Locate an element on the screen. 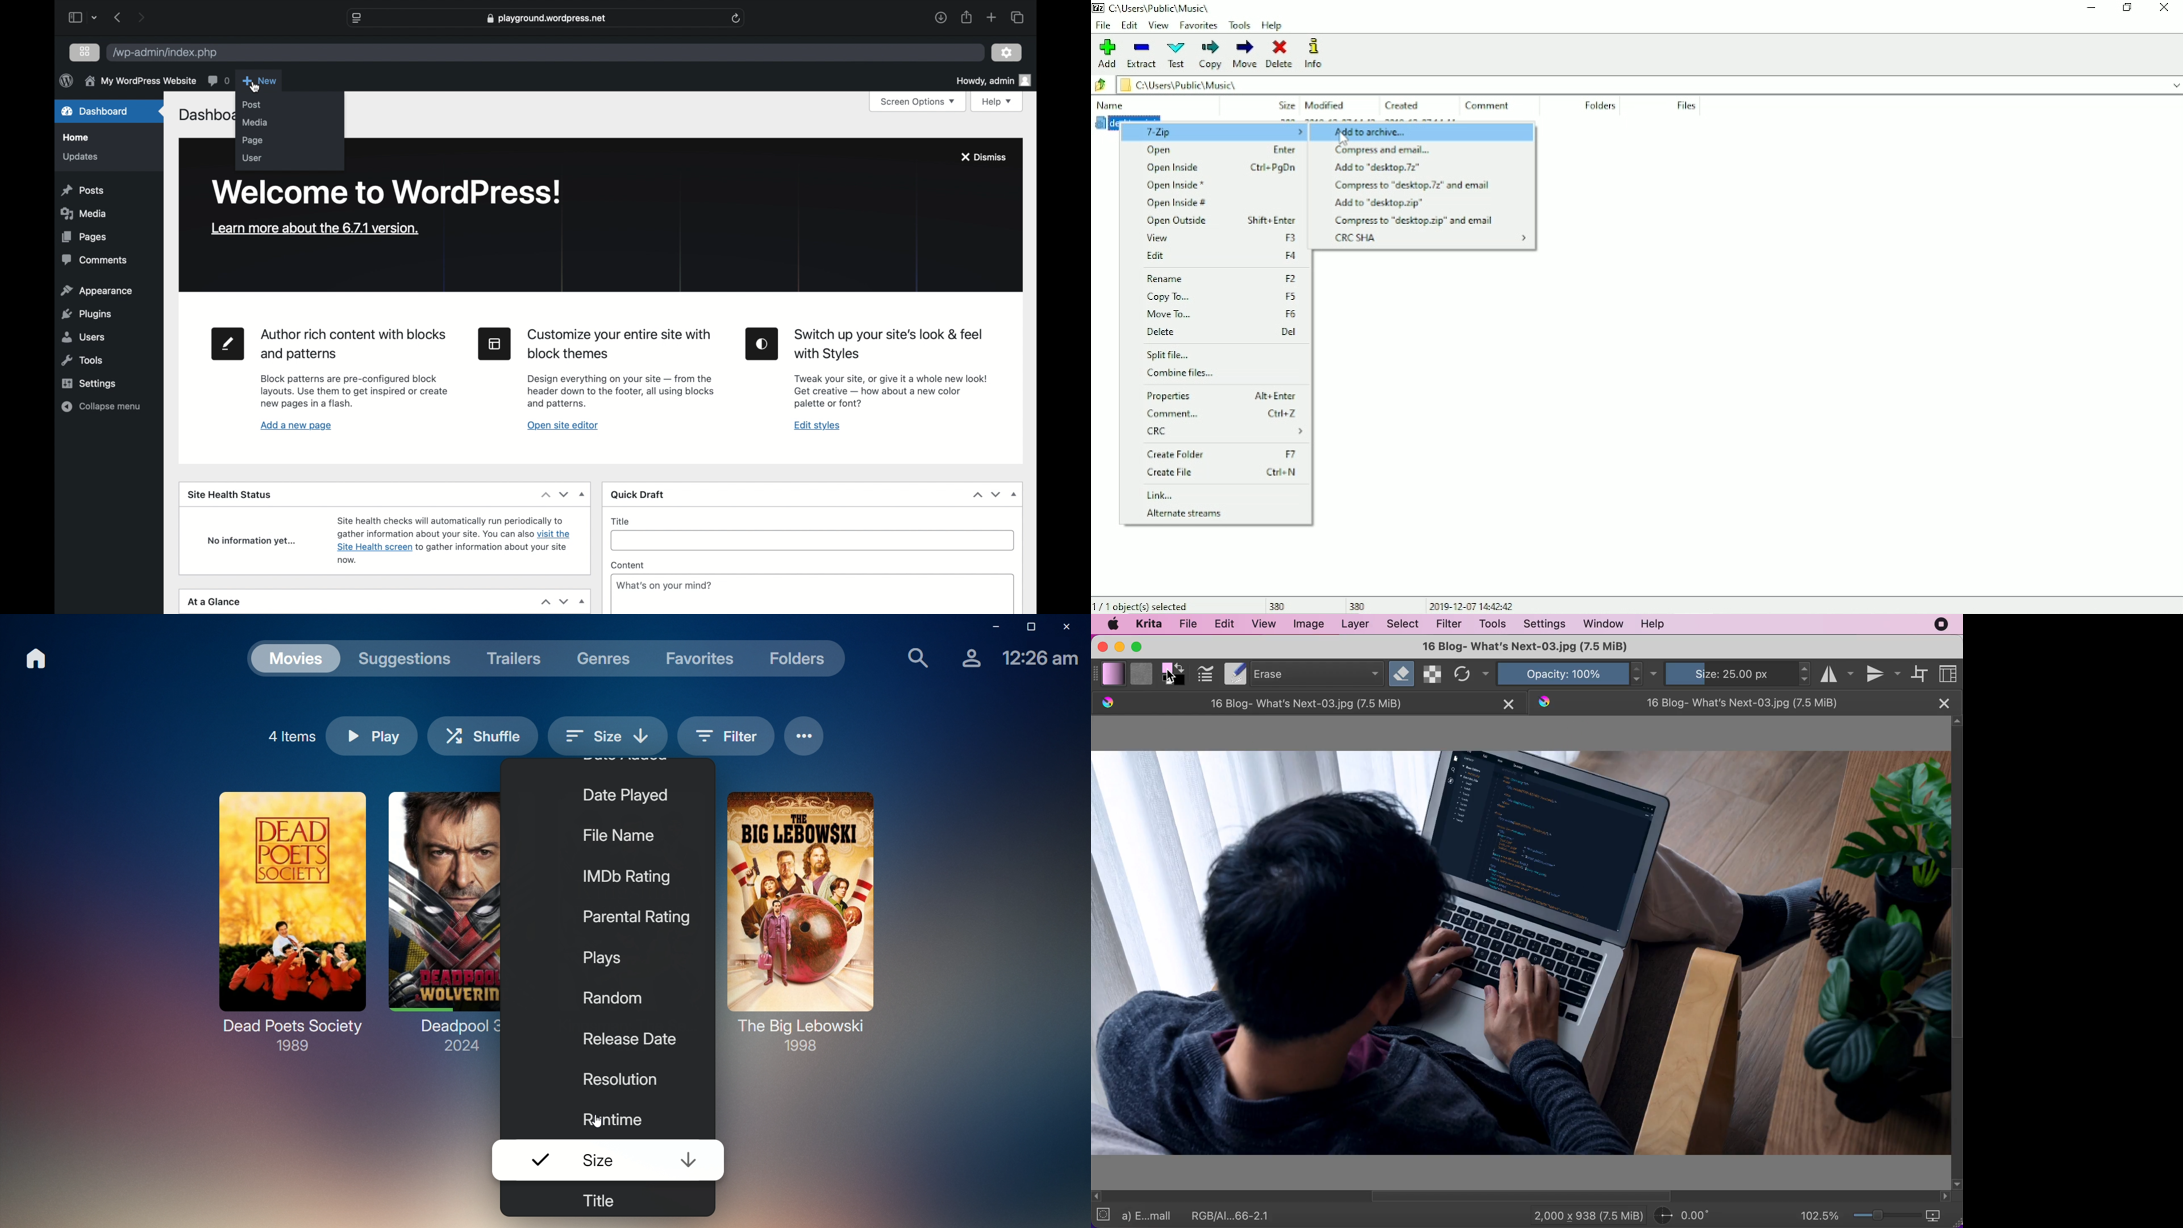 The width and height of the screenshot is (2184, 1232). Comment is located at coordinates (1490, 106).